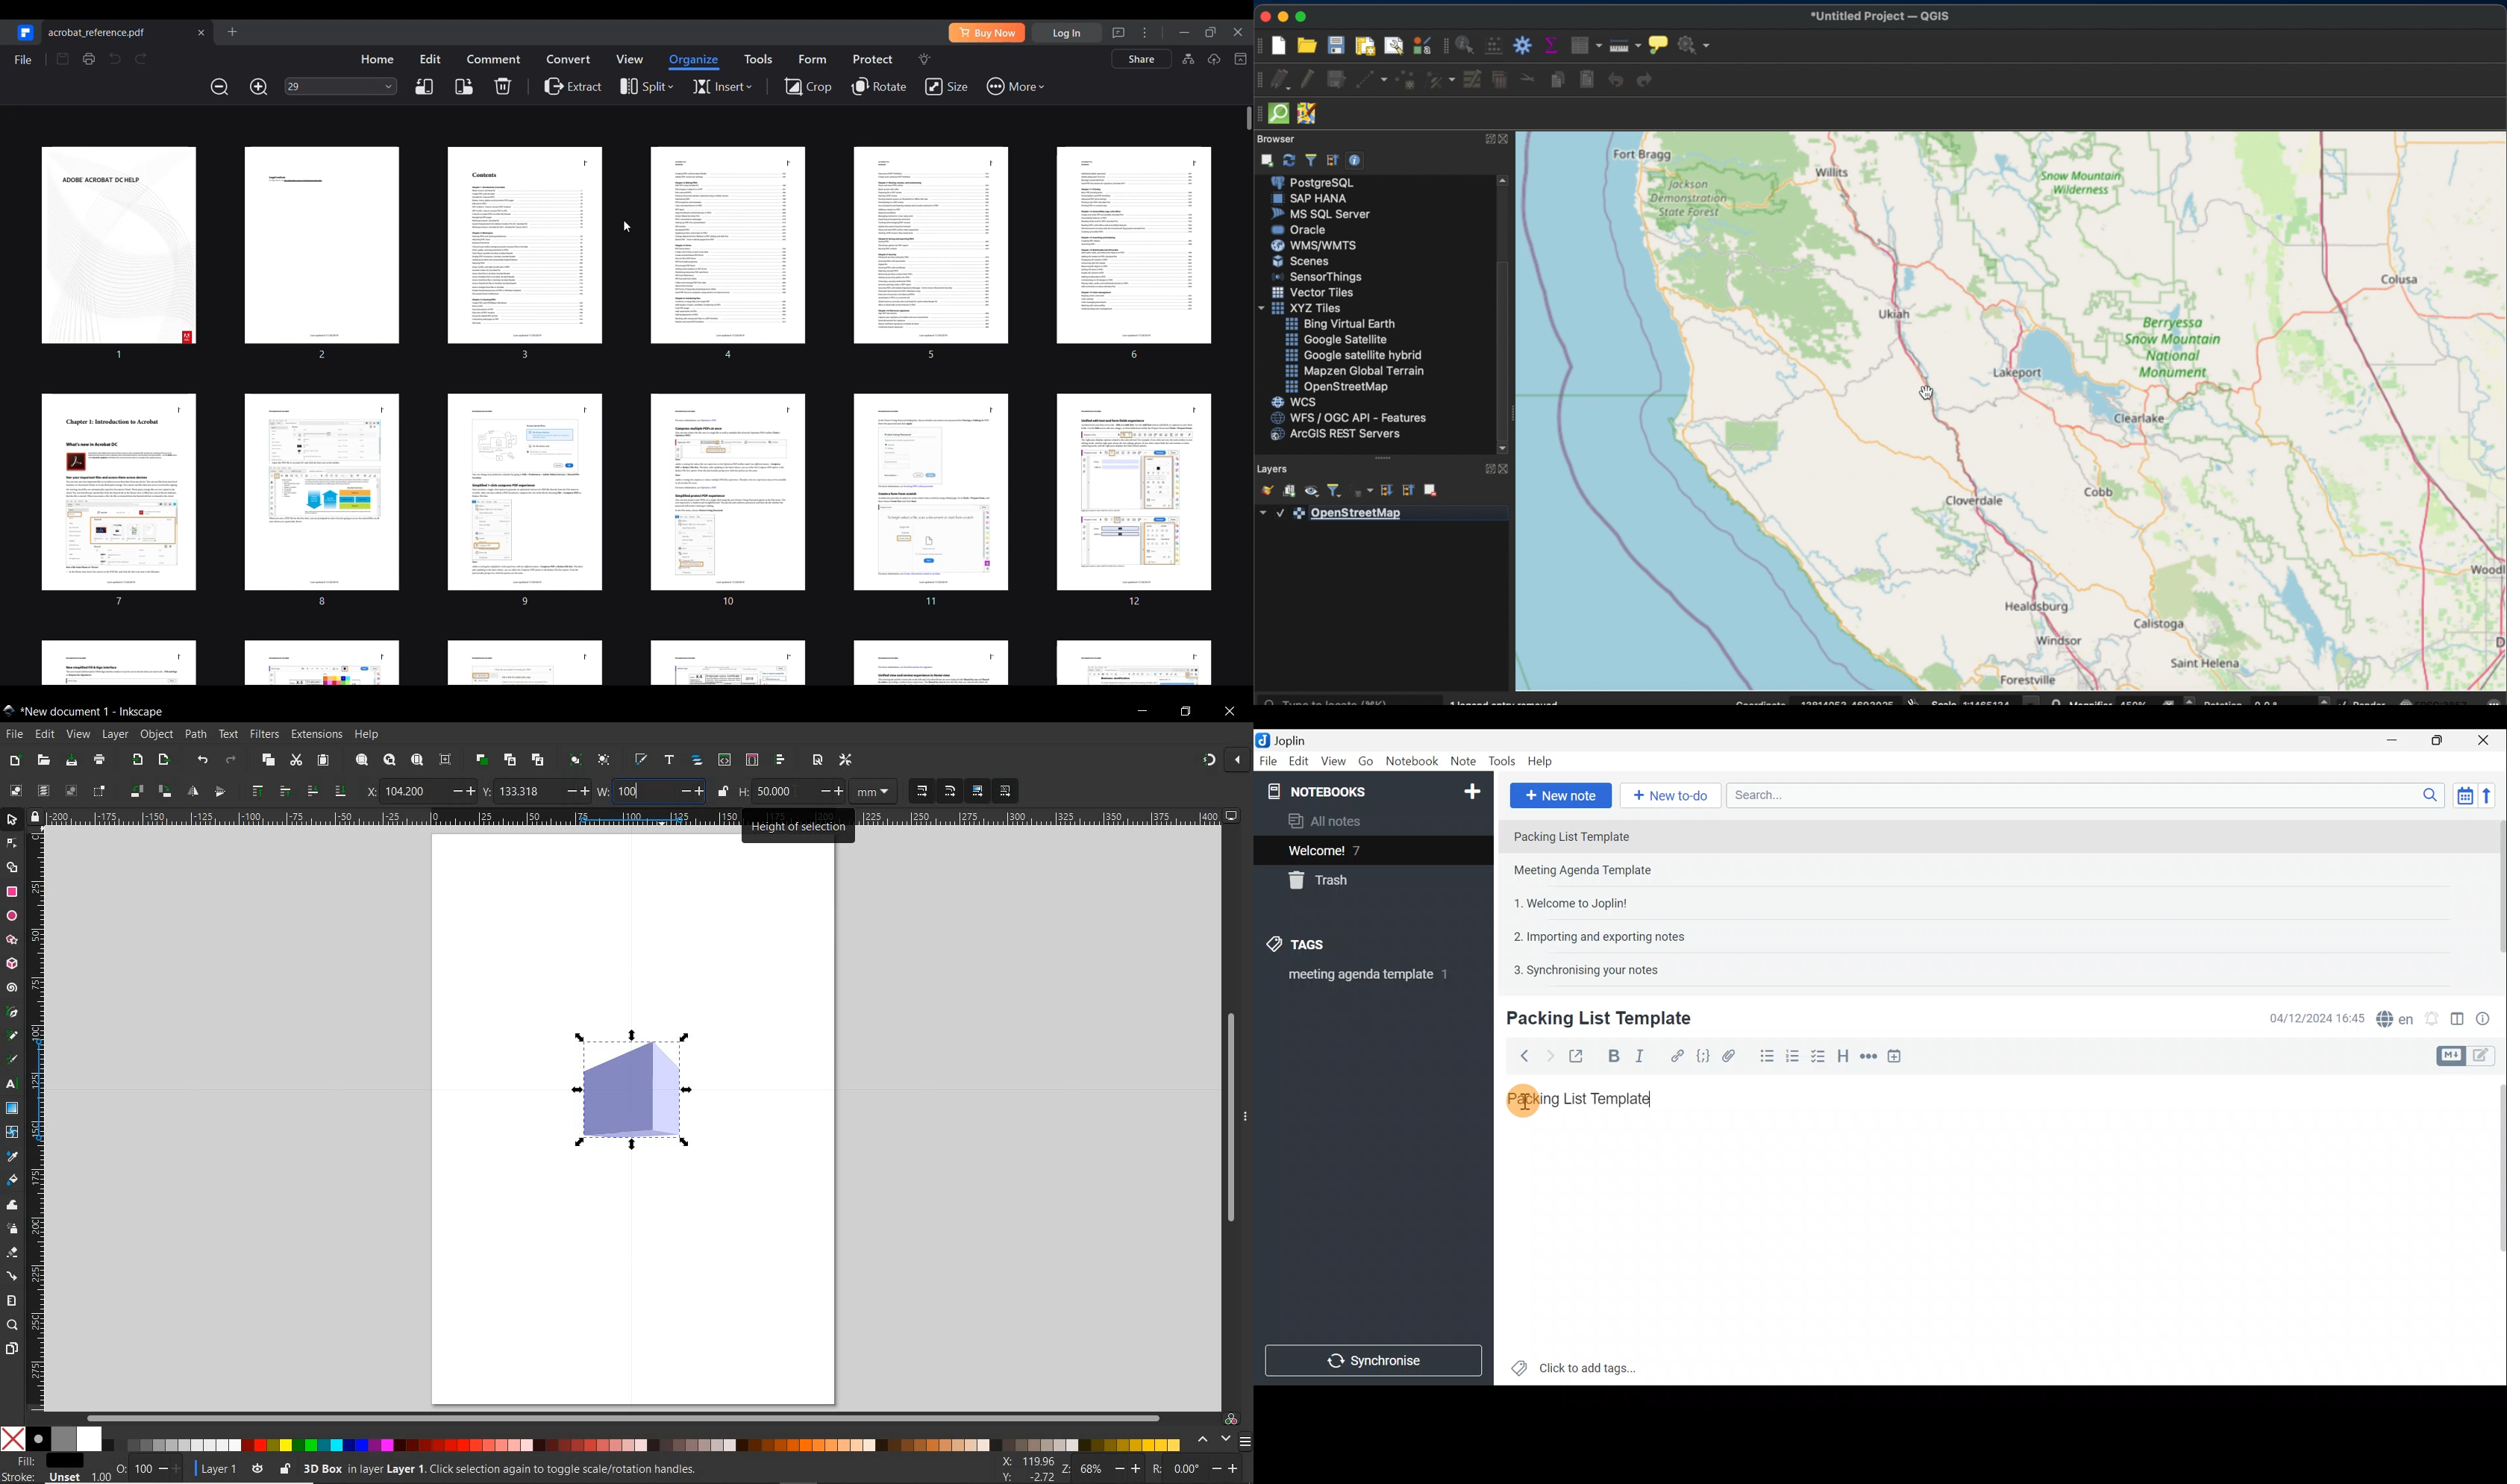  Describe the element at coordinates (2487, 1057) in the screenshot. I see `Toggle editors` at that location.